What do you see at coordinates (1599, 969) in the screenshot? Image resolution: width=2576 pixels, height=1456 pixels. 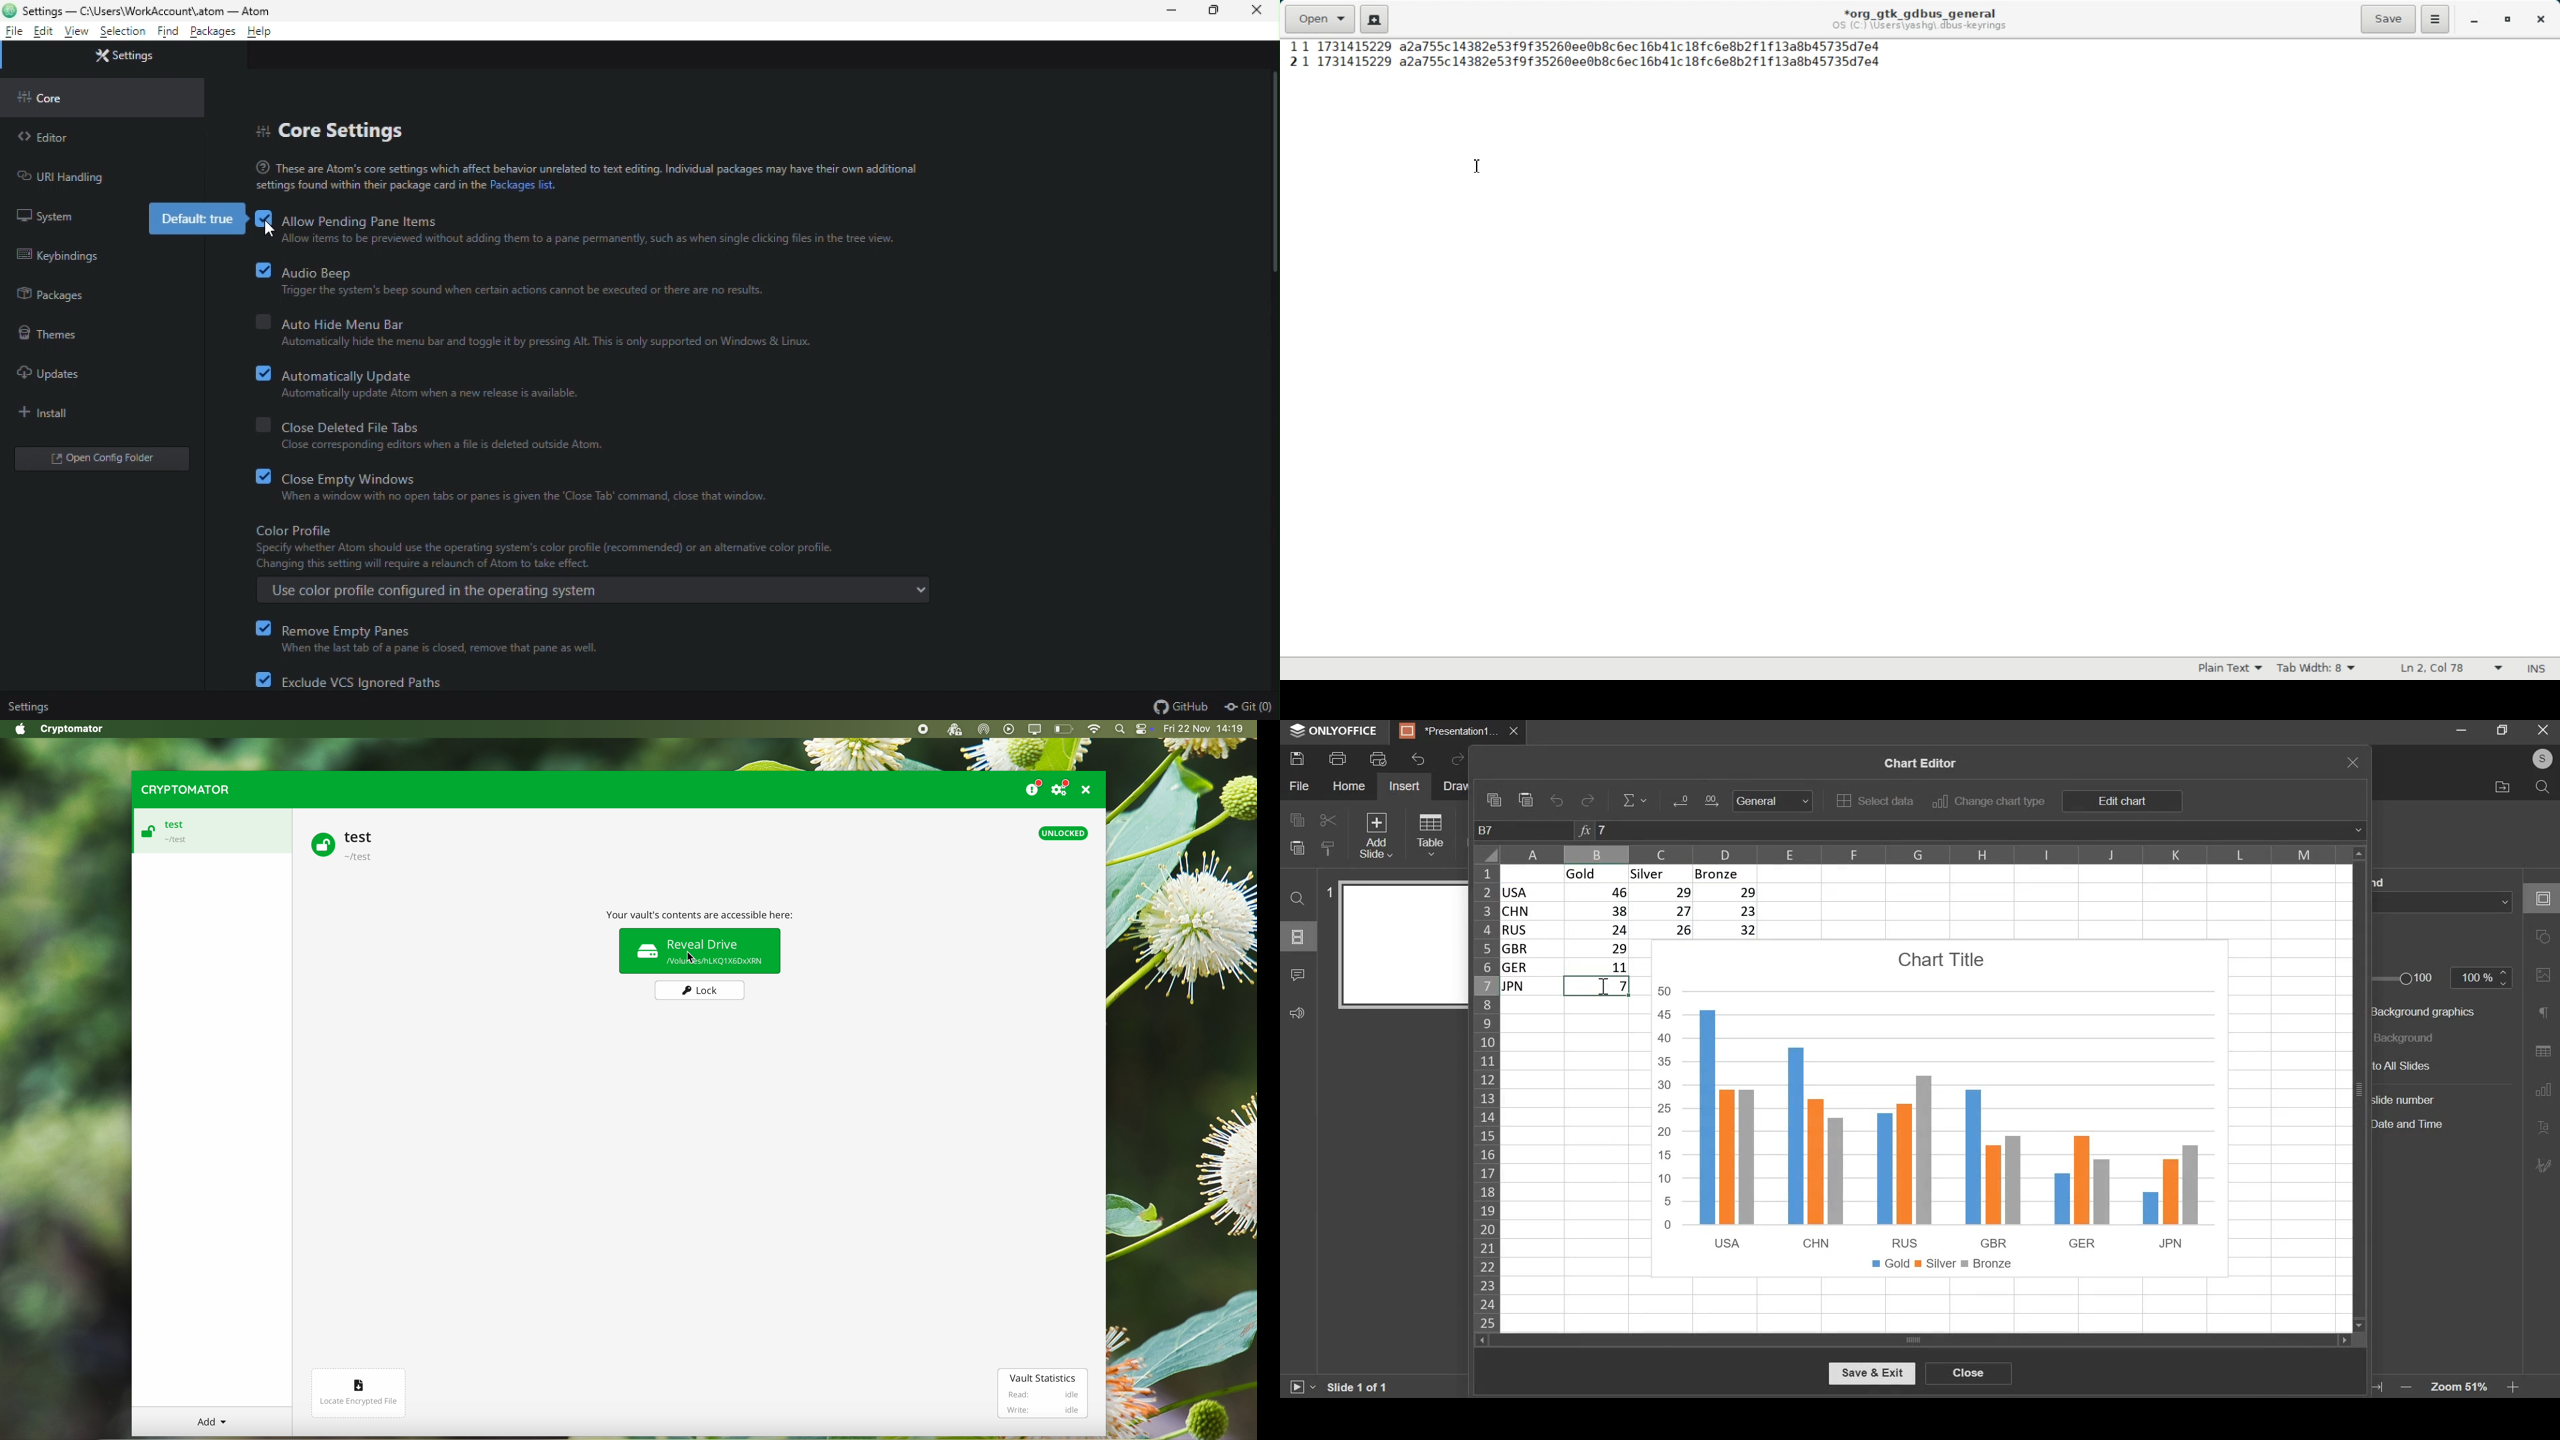 I see `11` at bounding box center [1599, 969].